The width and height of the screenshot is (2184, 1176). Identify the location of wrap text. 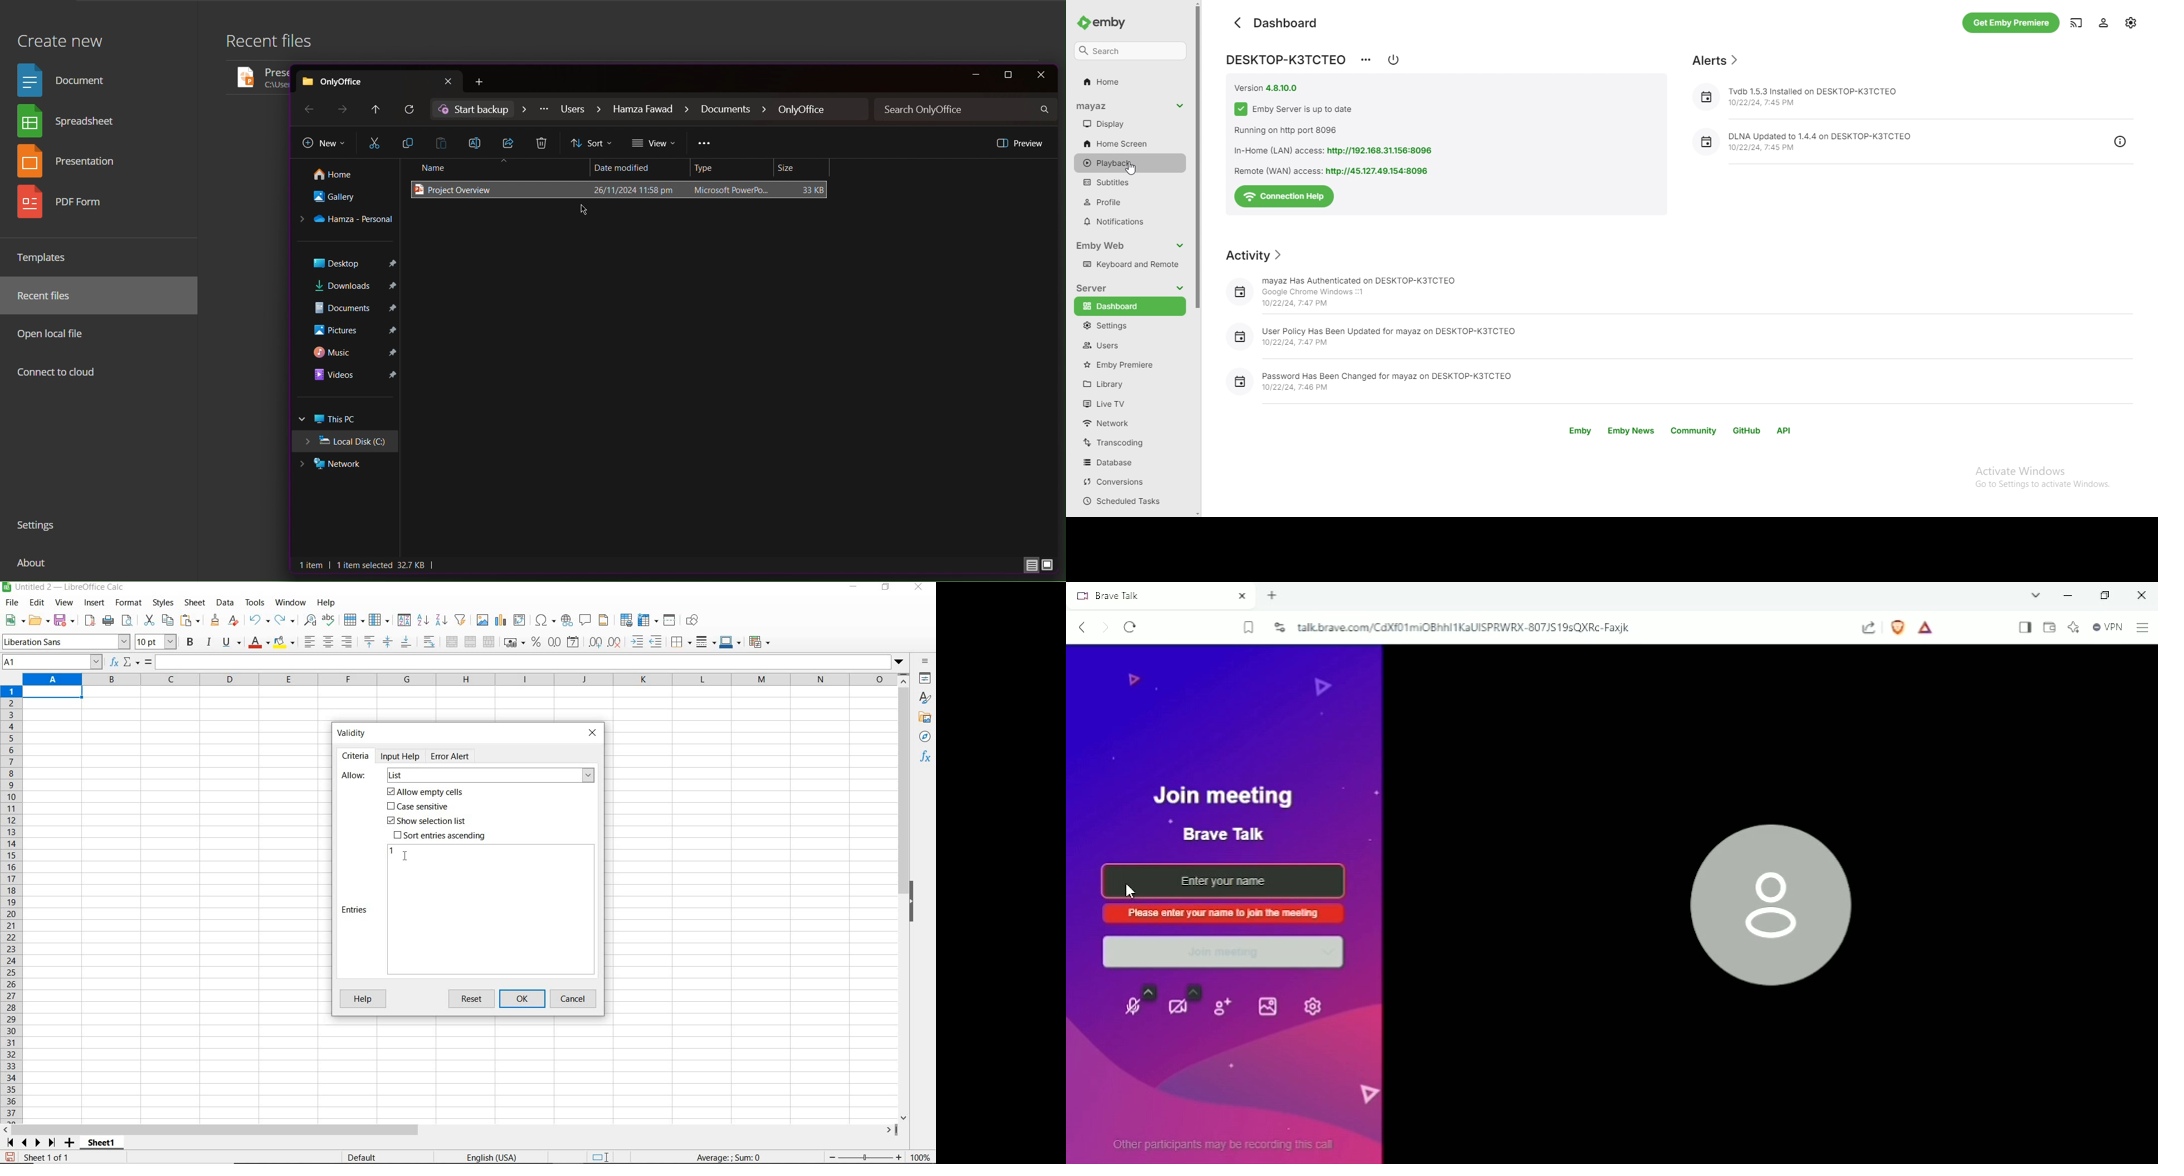
(431, 641).